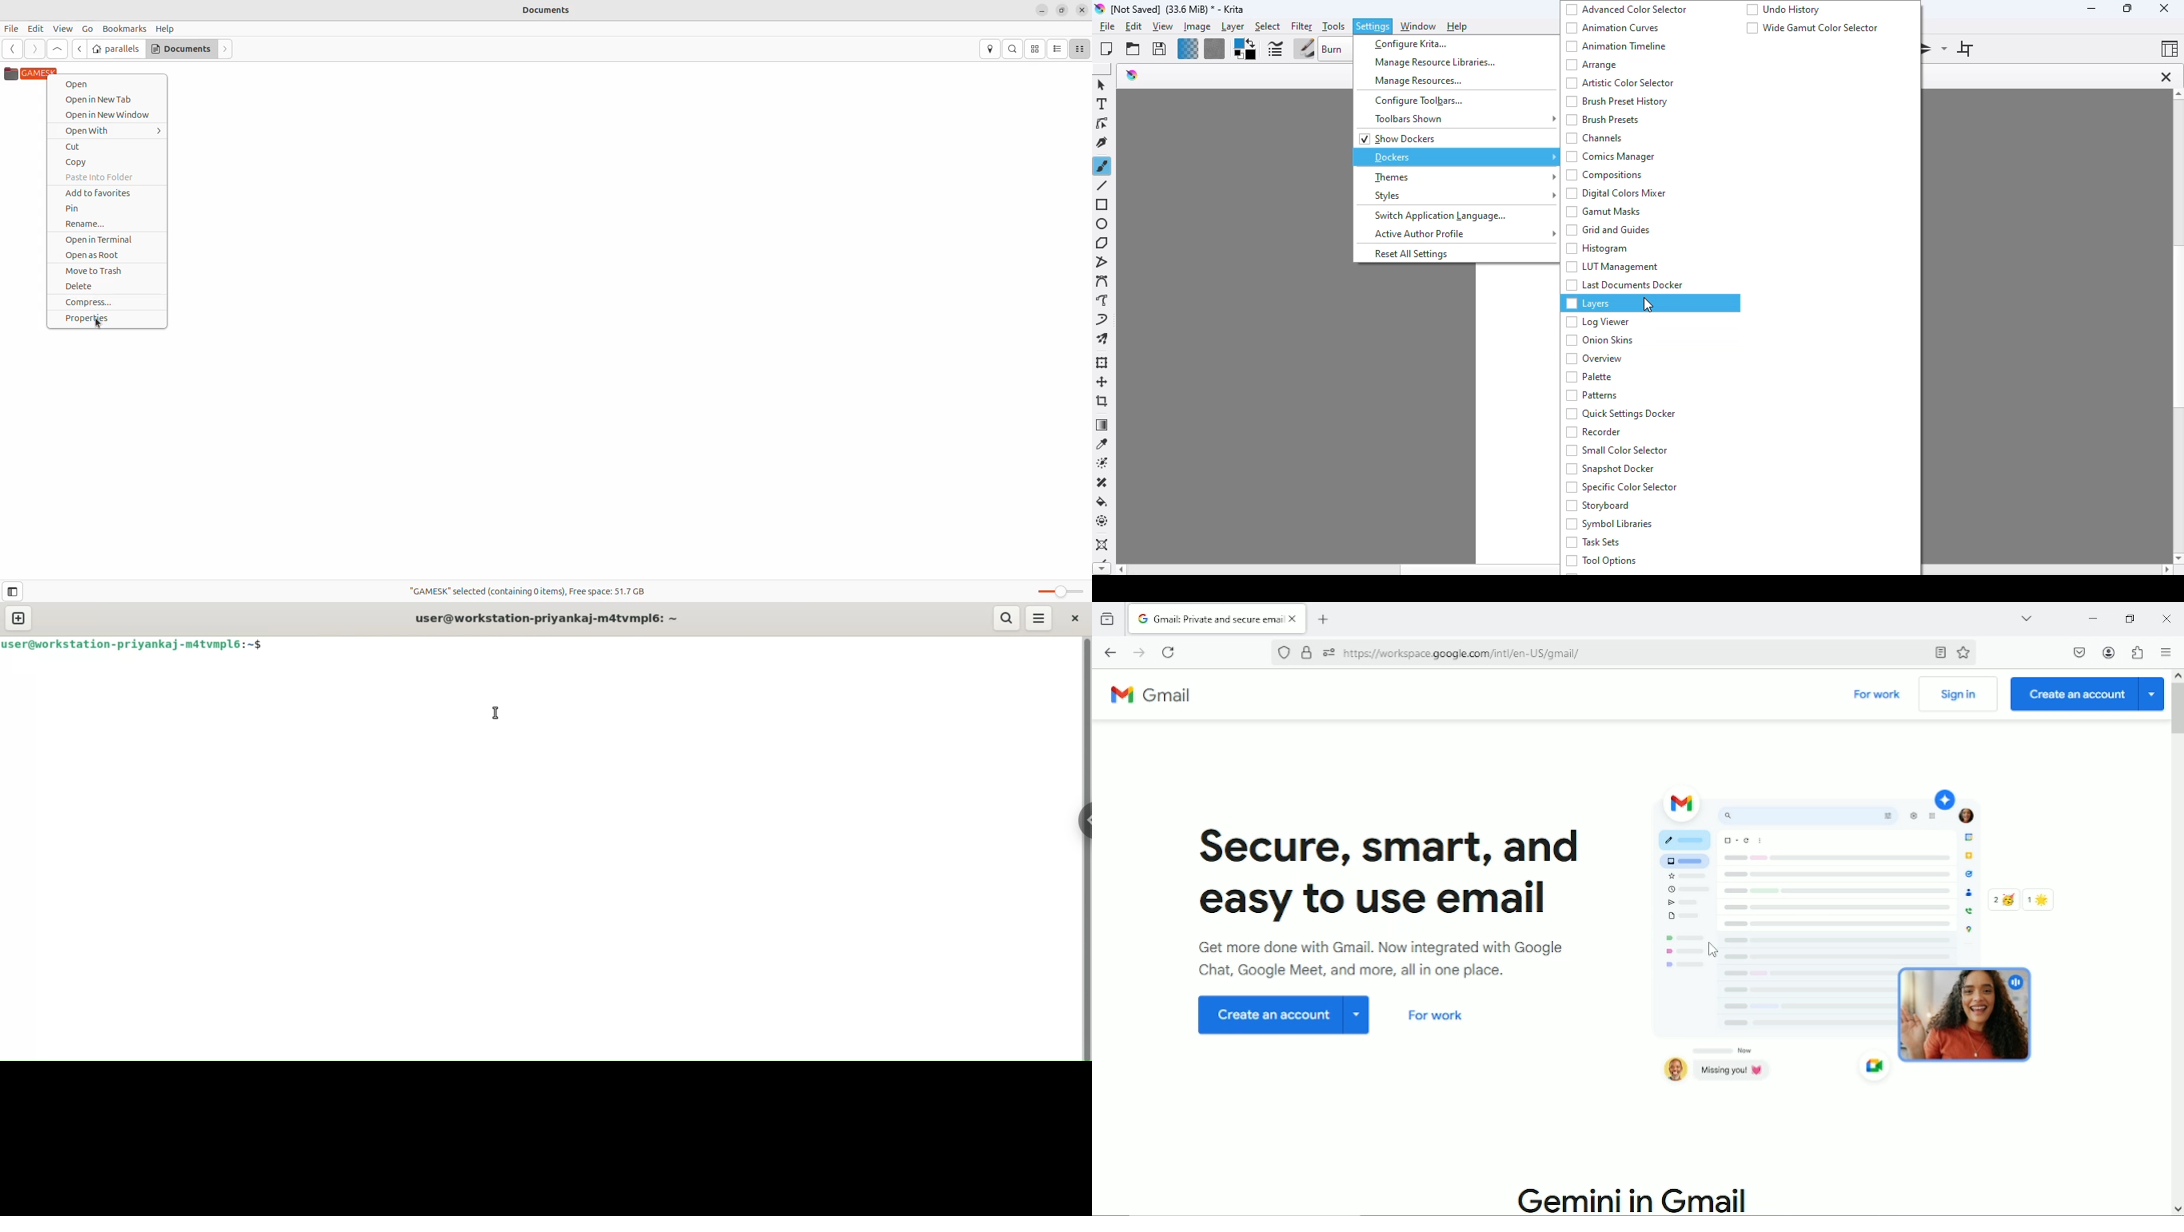 This screenshot has width=2184, height=1232. Describe the element at coordinates (1878, 696) in the screenshot. I see `For work` at that location.